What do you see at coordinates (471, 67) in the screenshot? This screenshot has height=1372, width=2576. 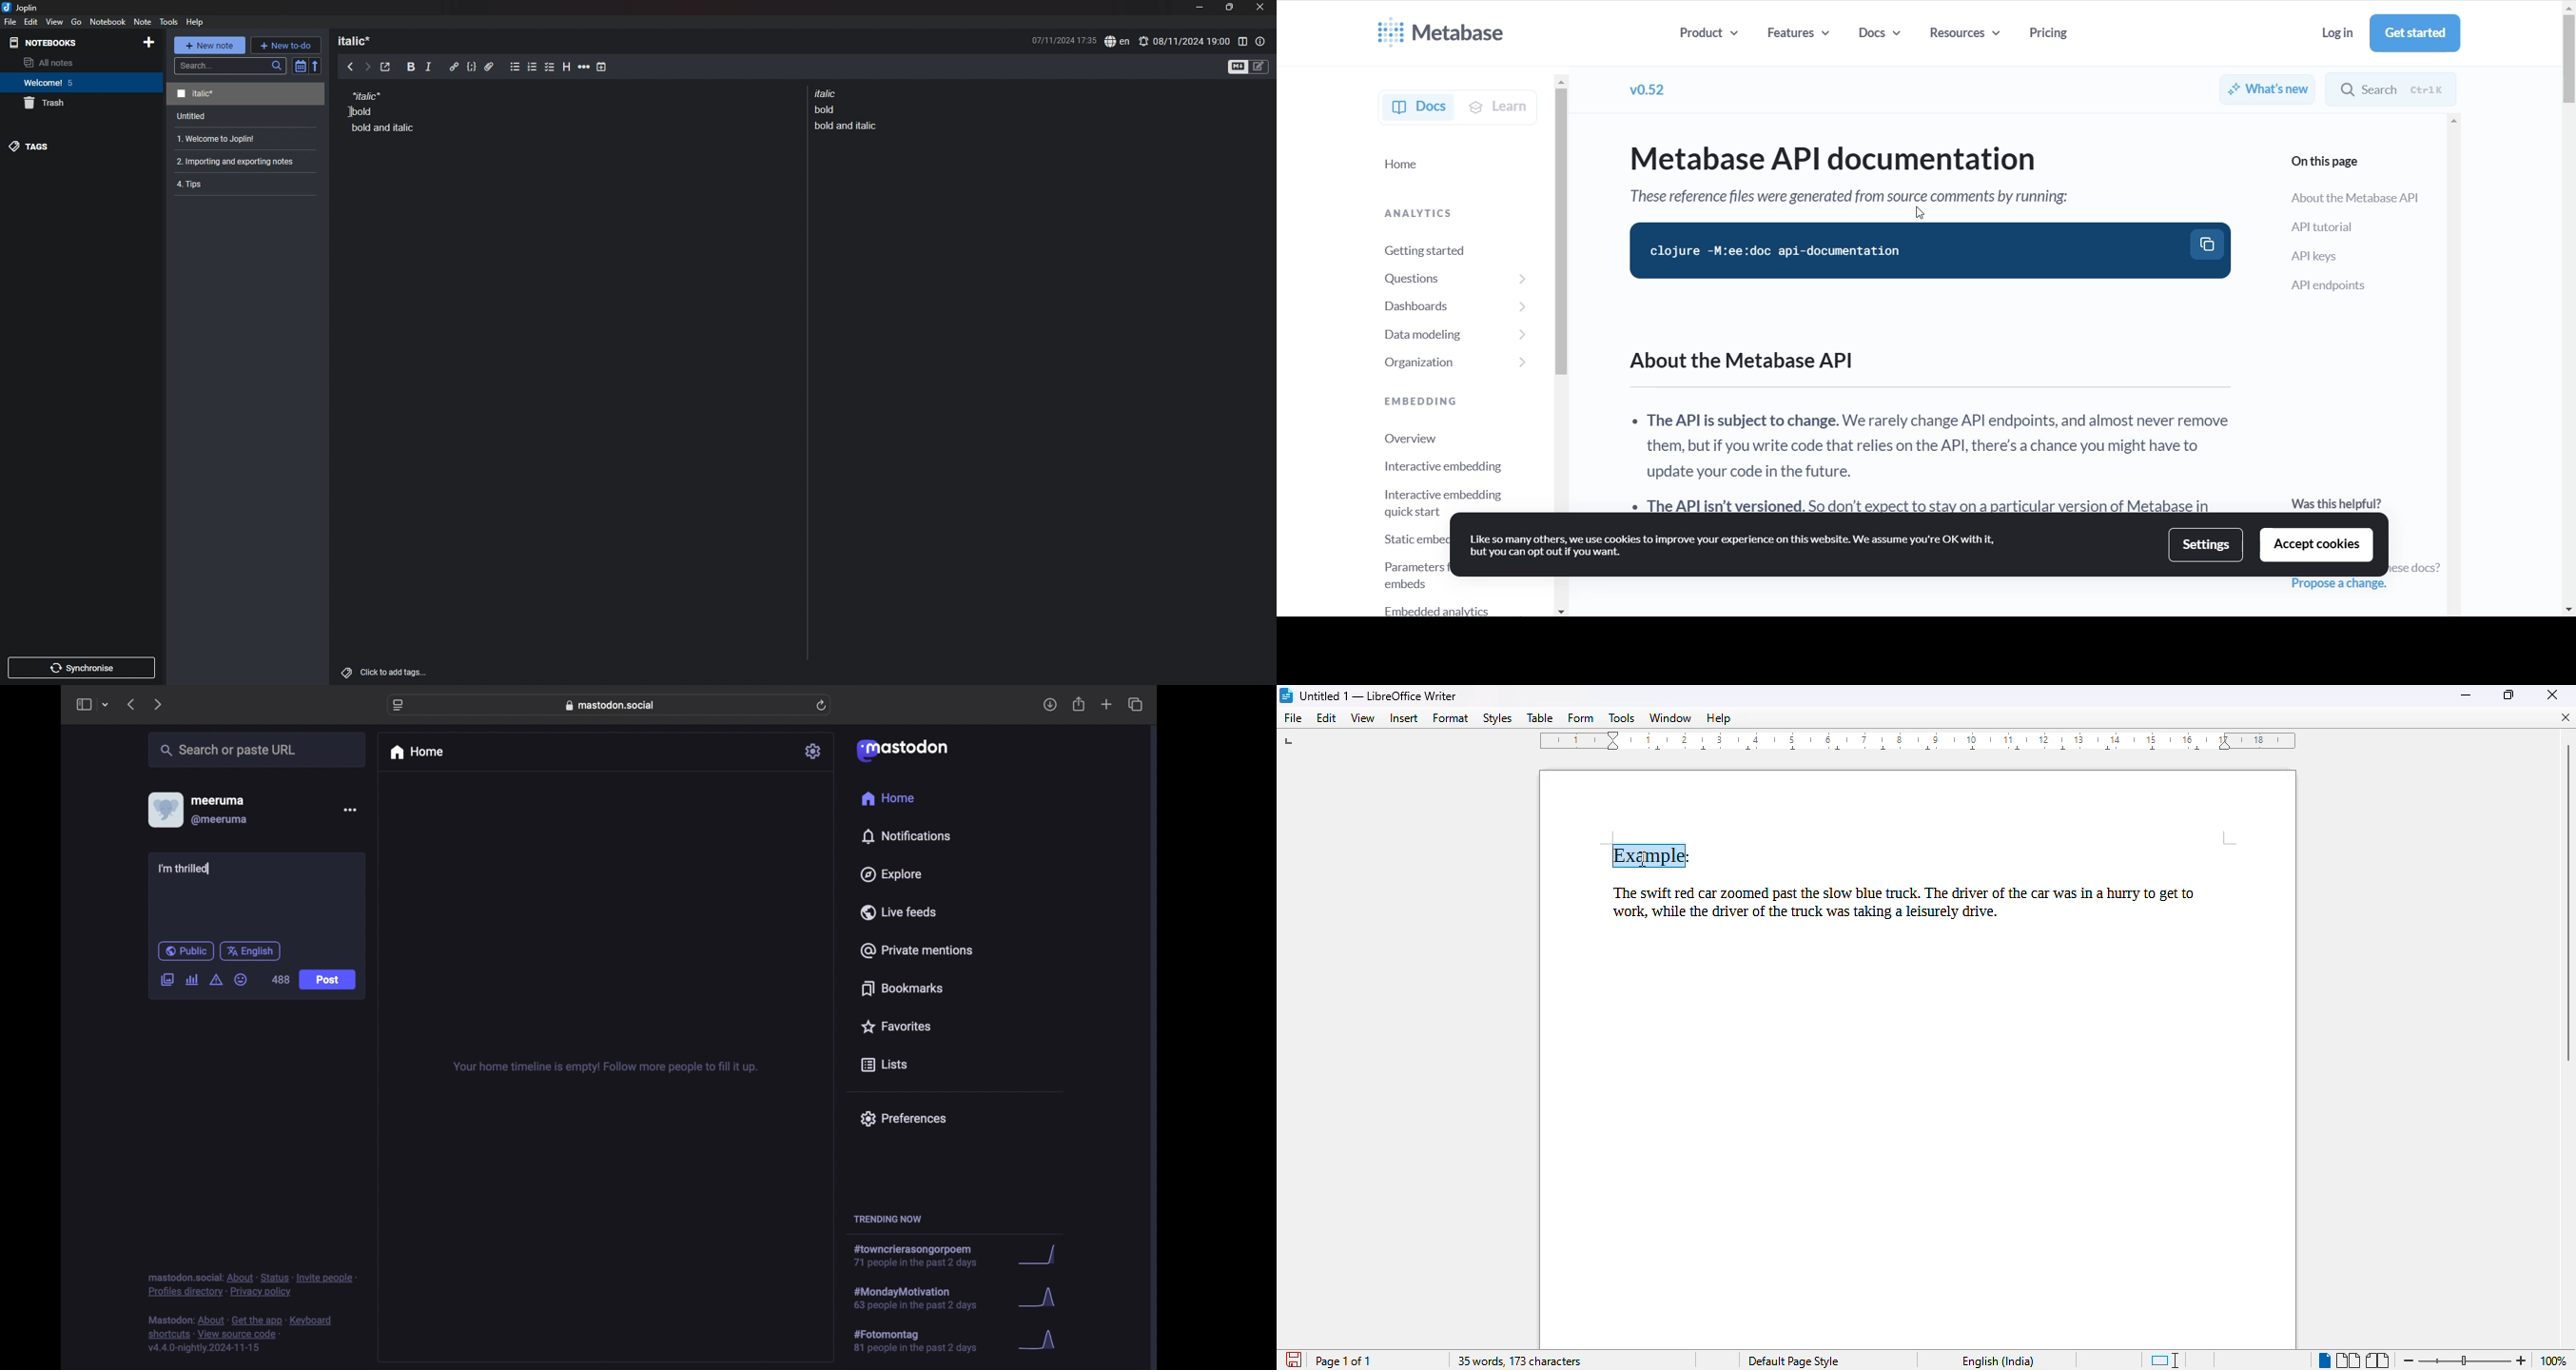 I see `code` at bounding box center [471, 67].